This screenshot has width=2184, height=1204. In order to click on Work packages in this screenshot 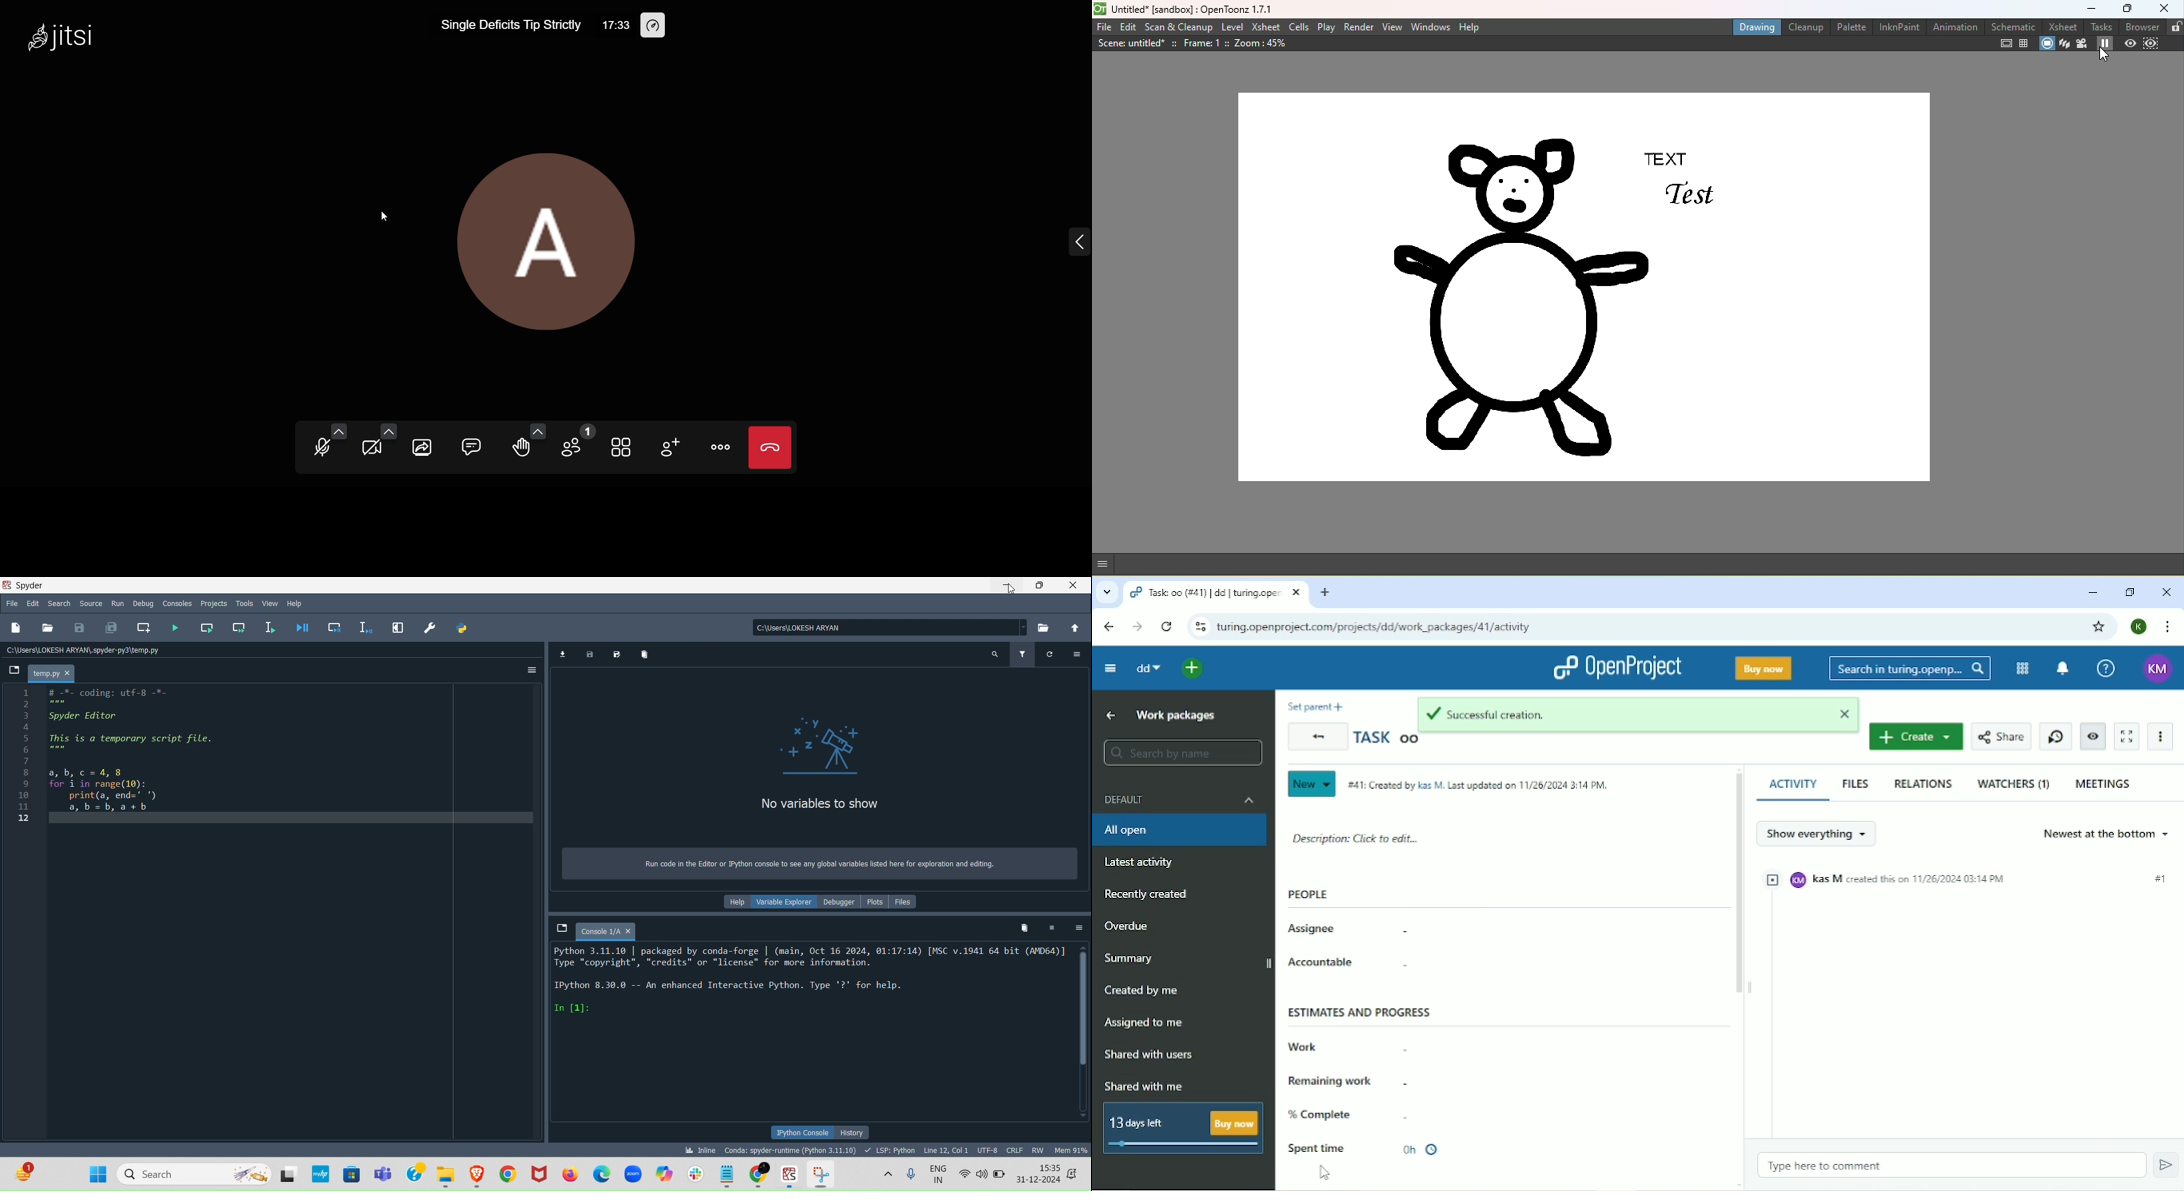, I will do `click(1175, 715)`.